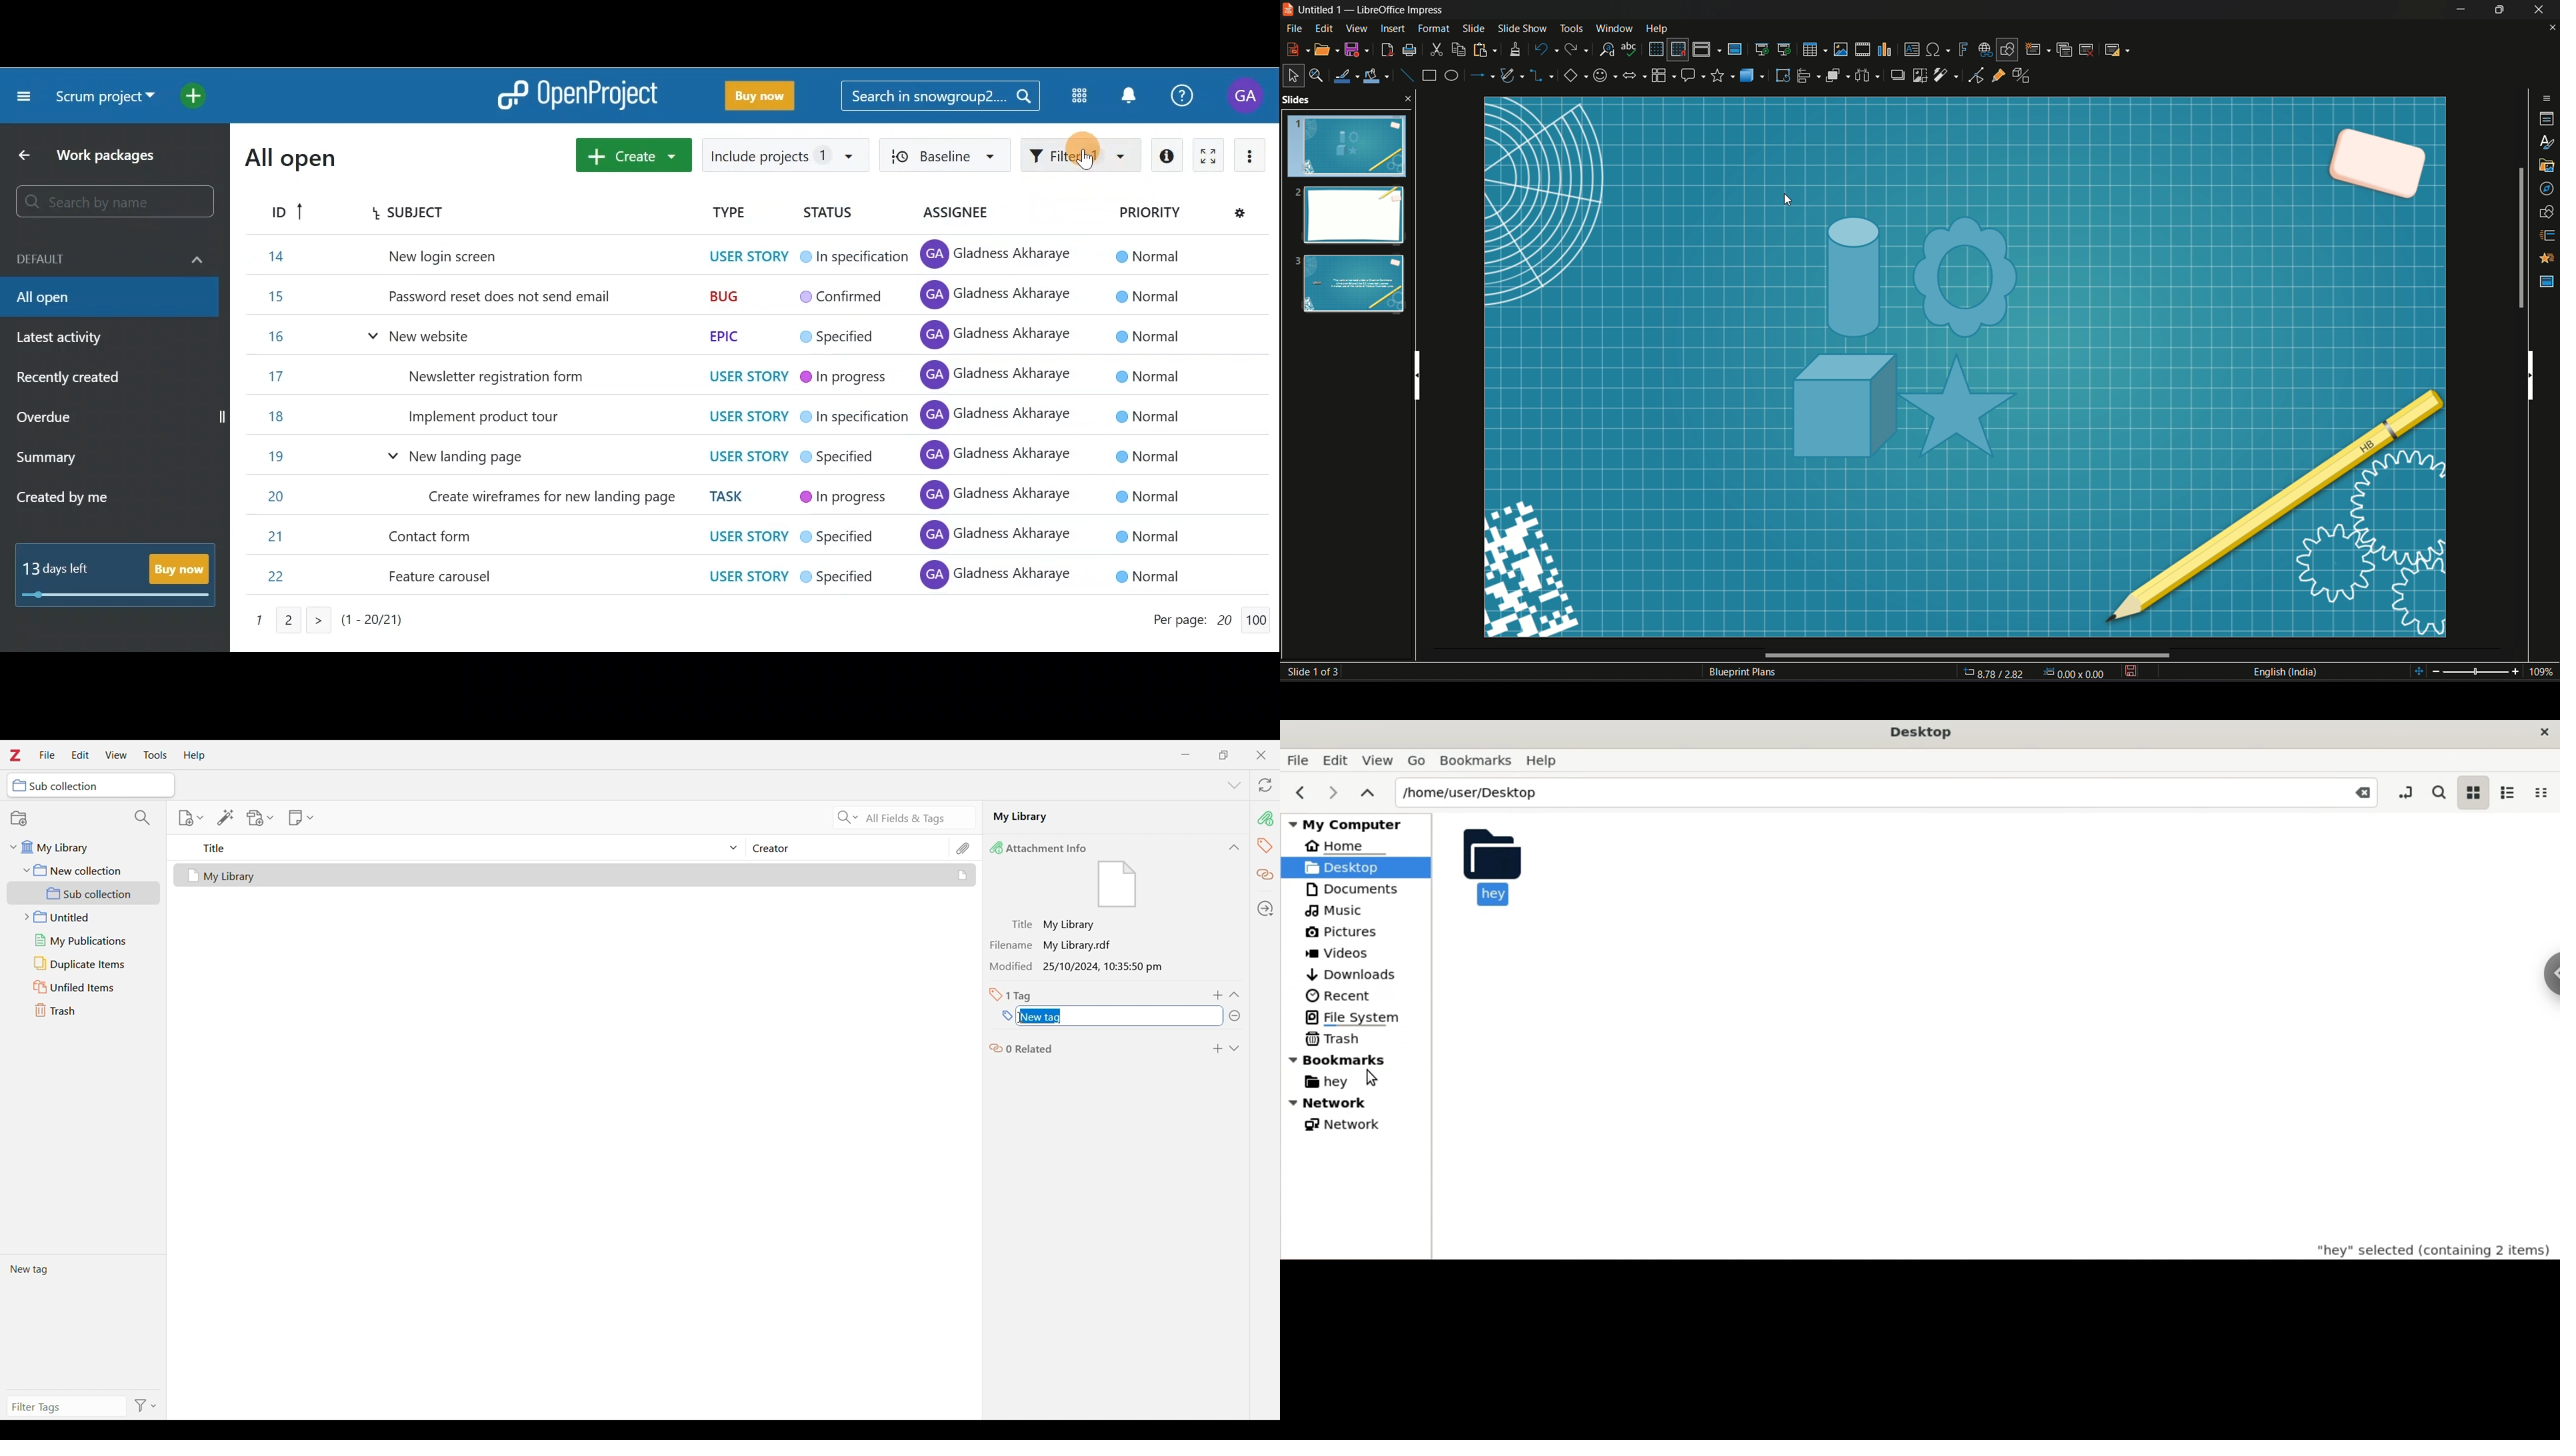  I want to click on pin, so click(1265, 818).